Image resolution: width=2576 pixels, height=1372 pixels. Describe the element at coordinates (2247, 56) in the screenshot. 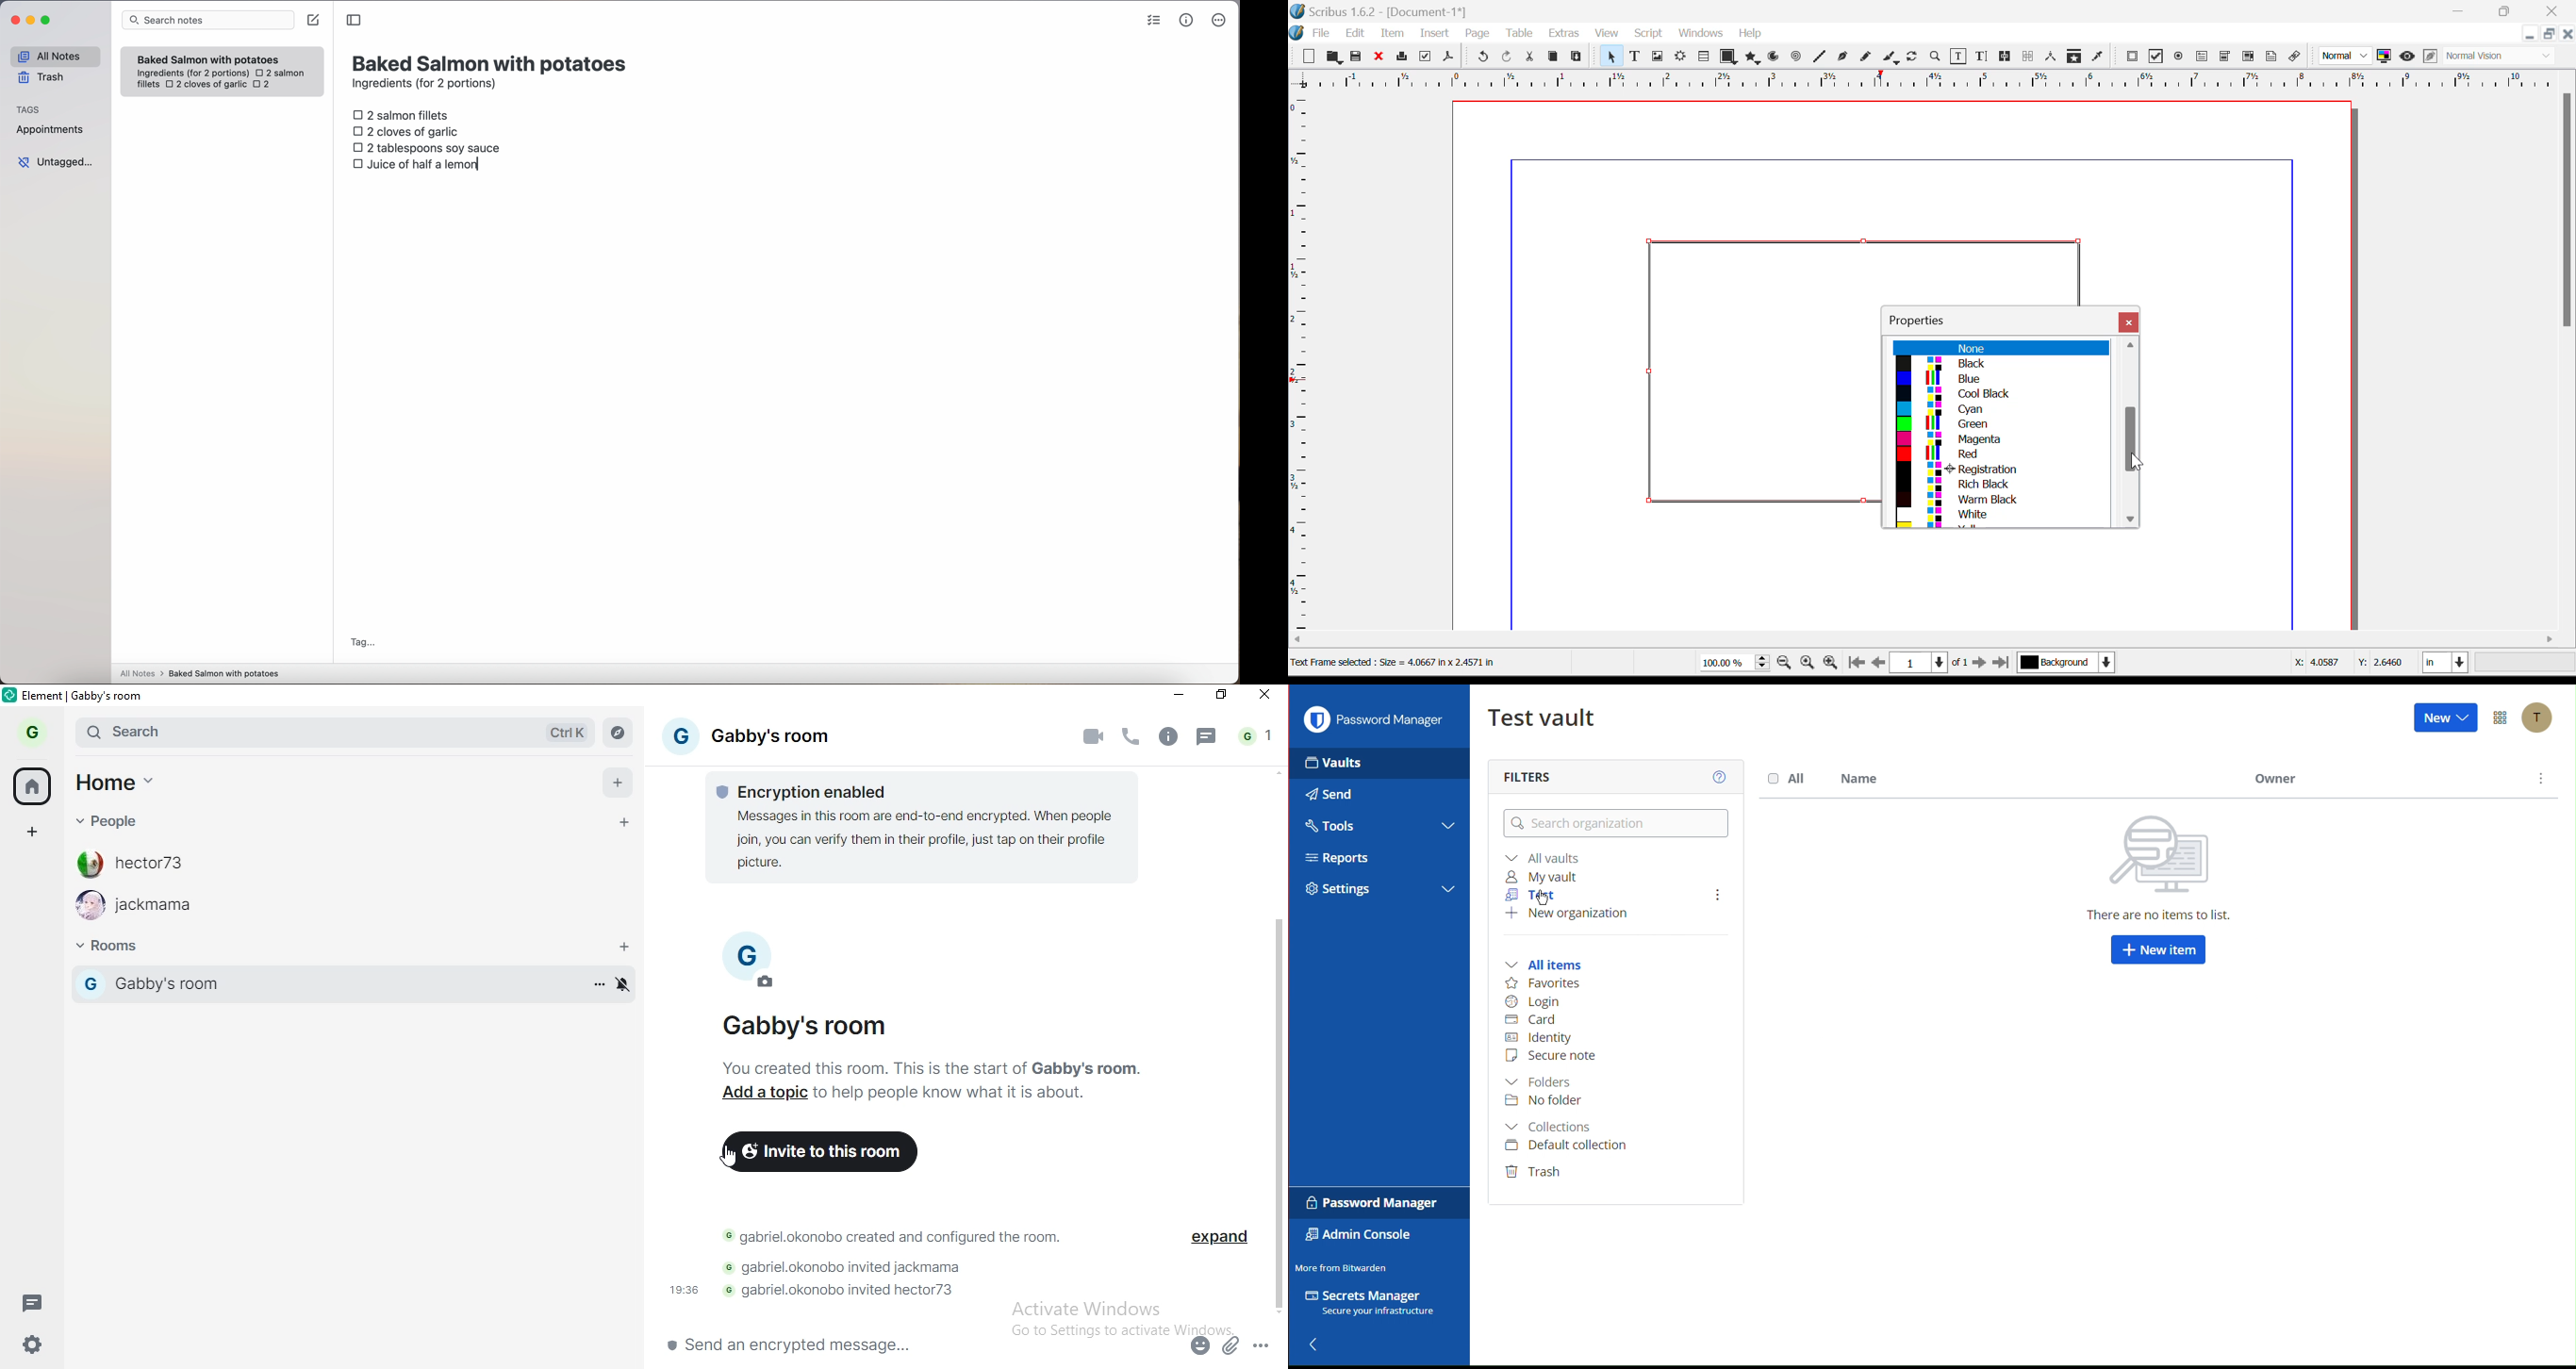

I see `Pdf Listbox` at that location.